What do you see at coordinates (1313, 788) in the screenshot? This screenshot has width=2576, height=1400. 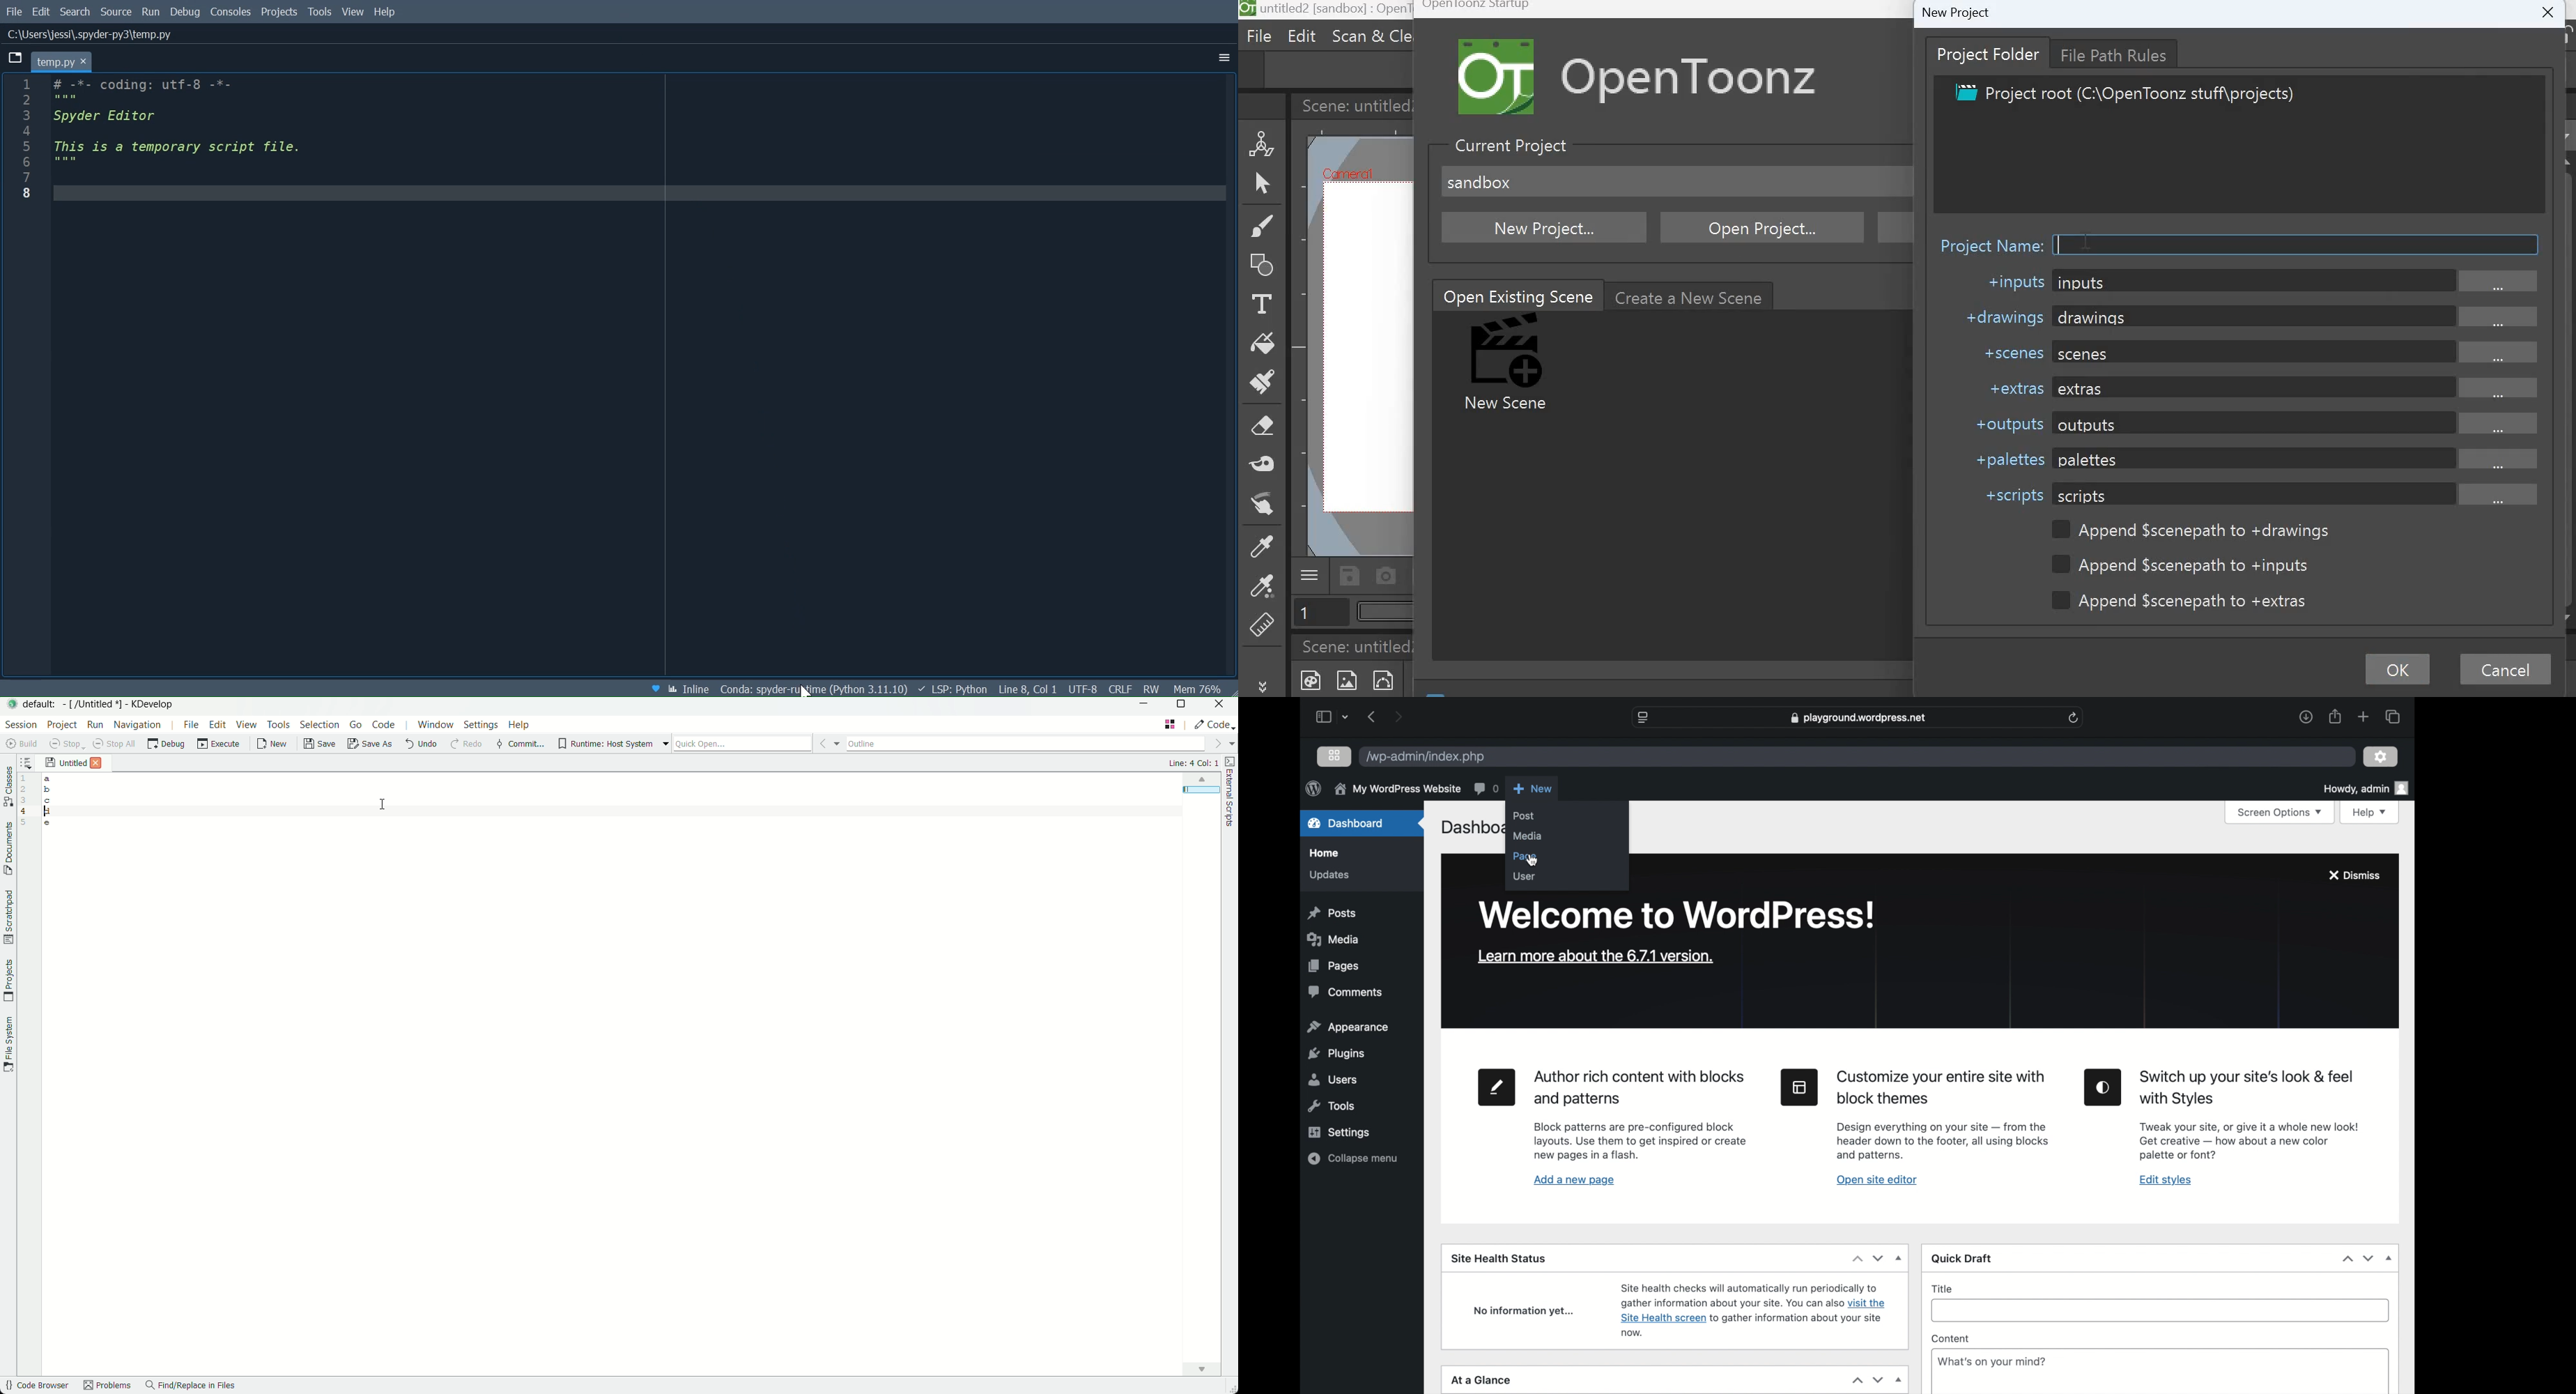 I see `wordpress` at bounding box center [1313, 788].